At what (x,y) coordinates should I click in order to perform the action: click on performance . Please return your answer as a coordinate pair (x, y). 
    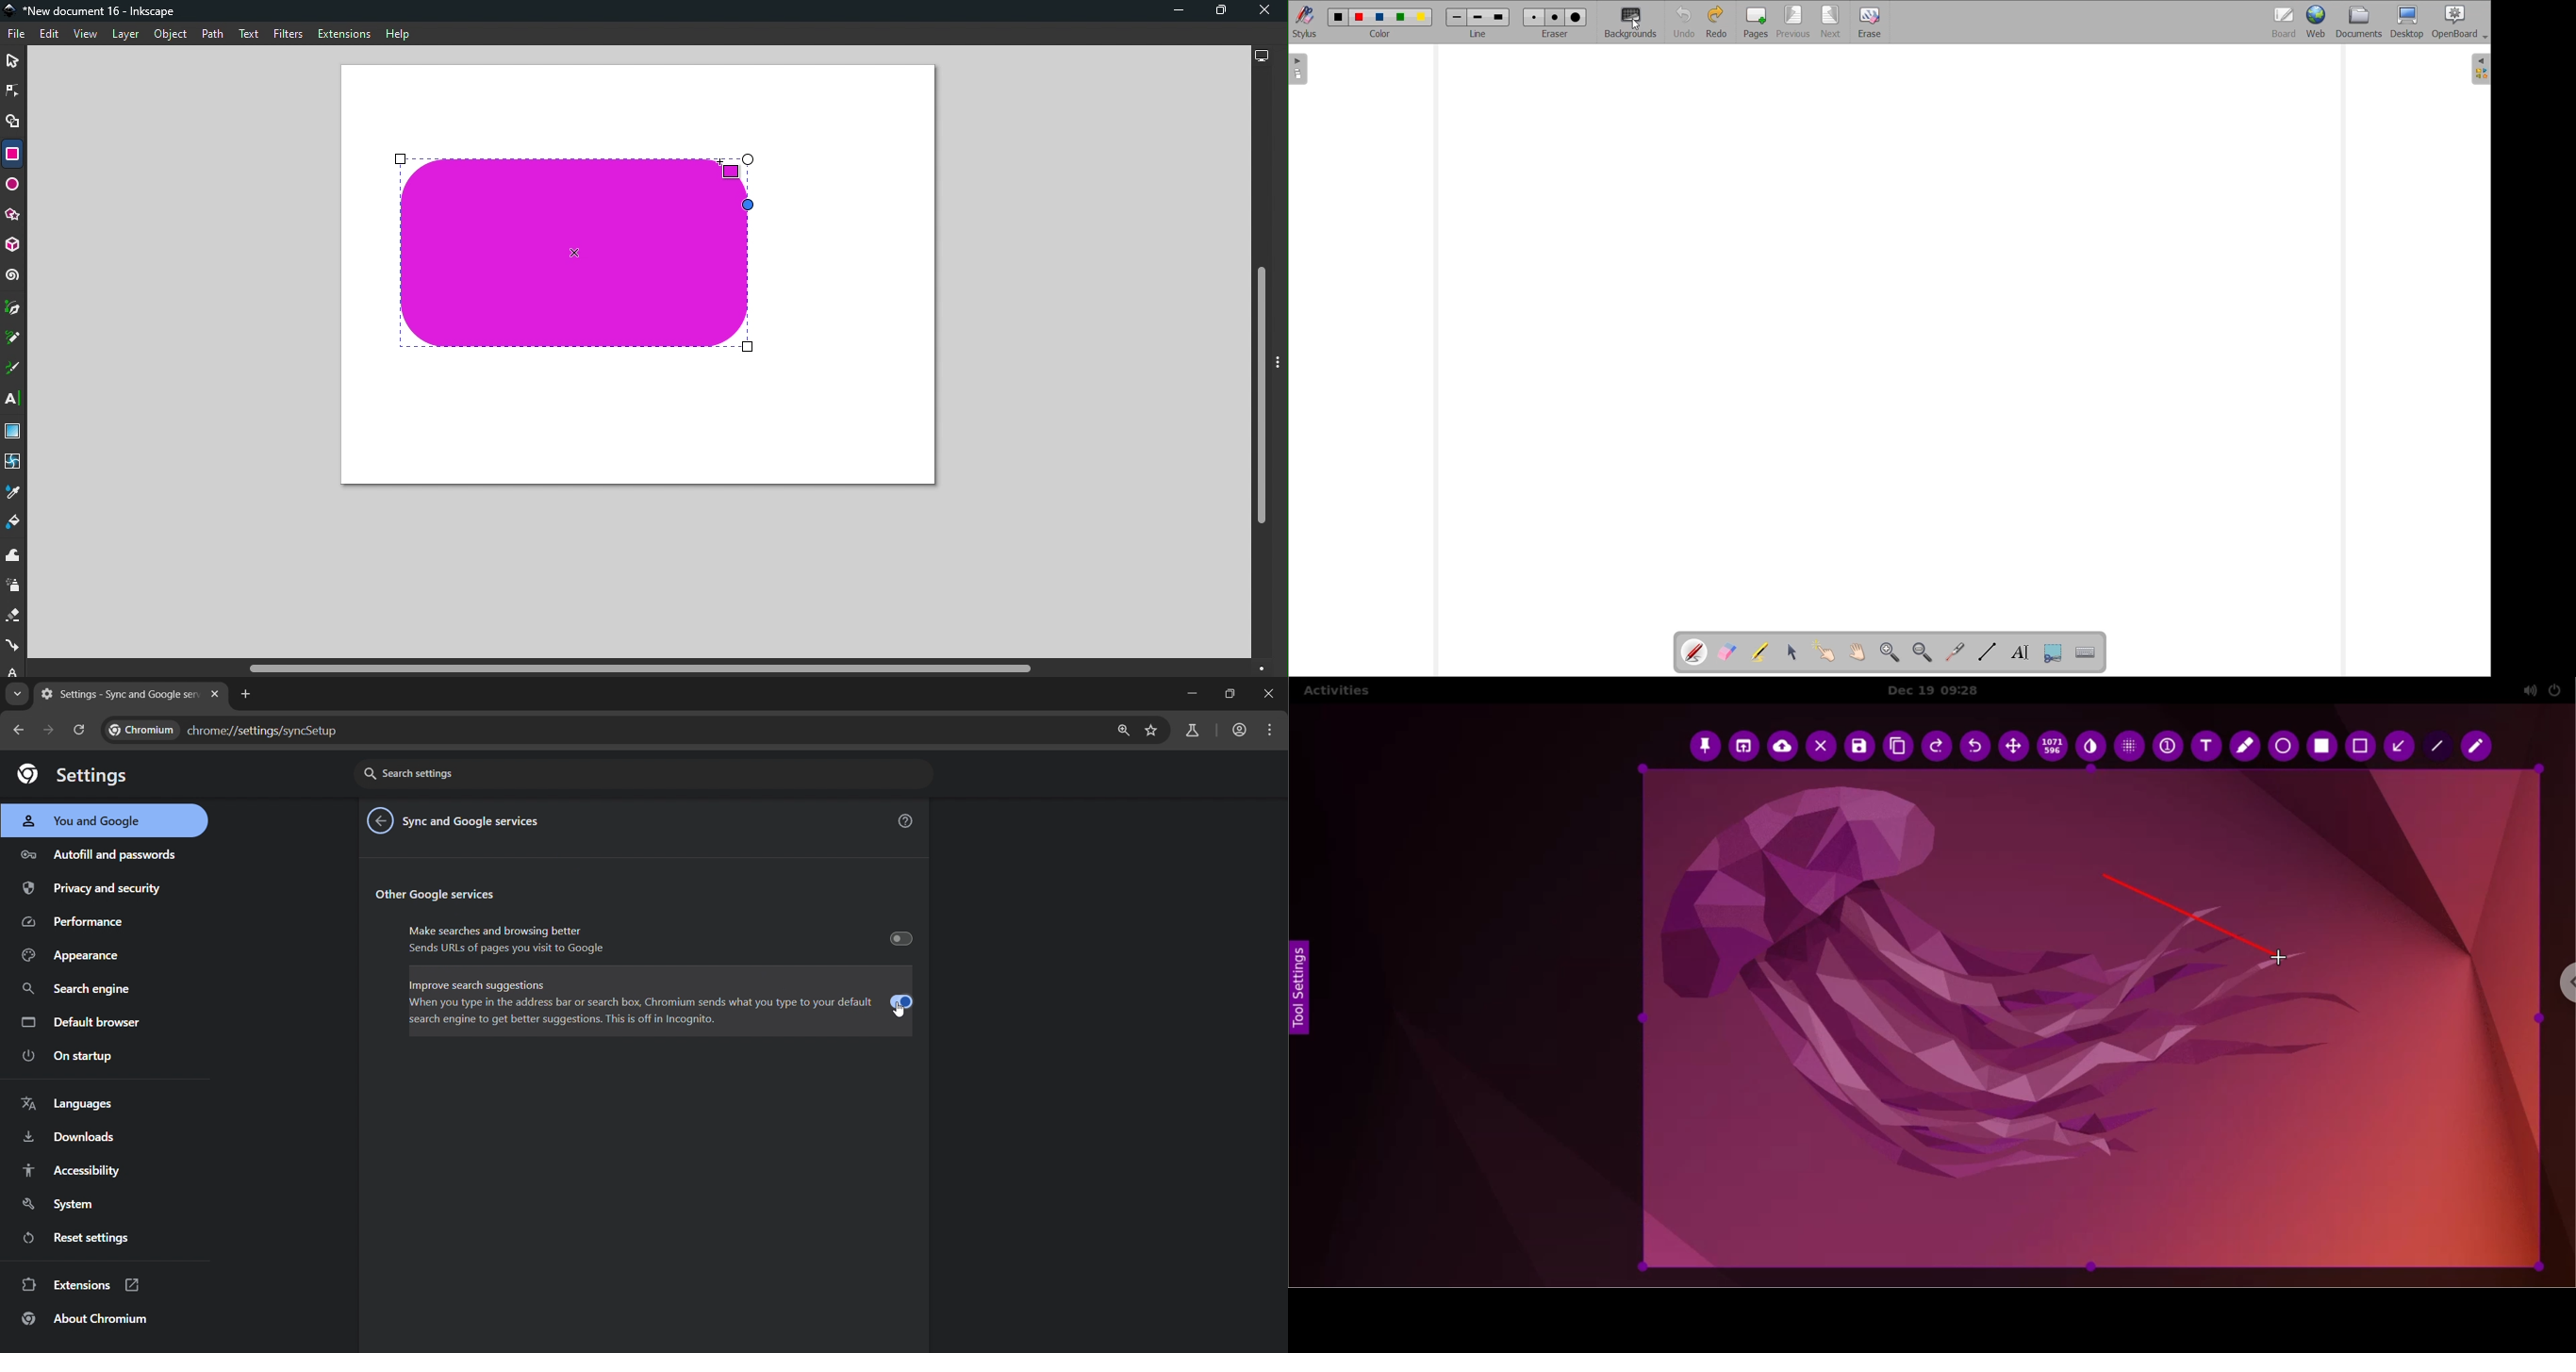
    Looking at the image, I should click on (75, 922).